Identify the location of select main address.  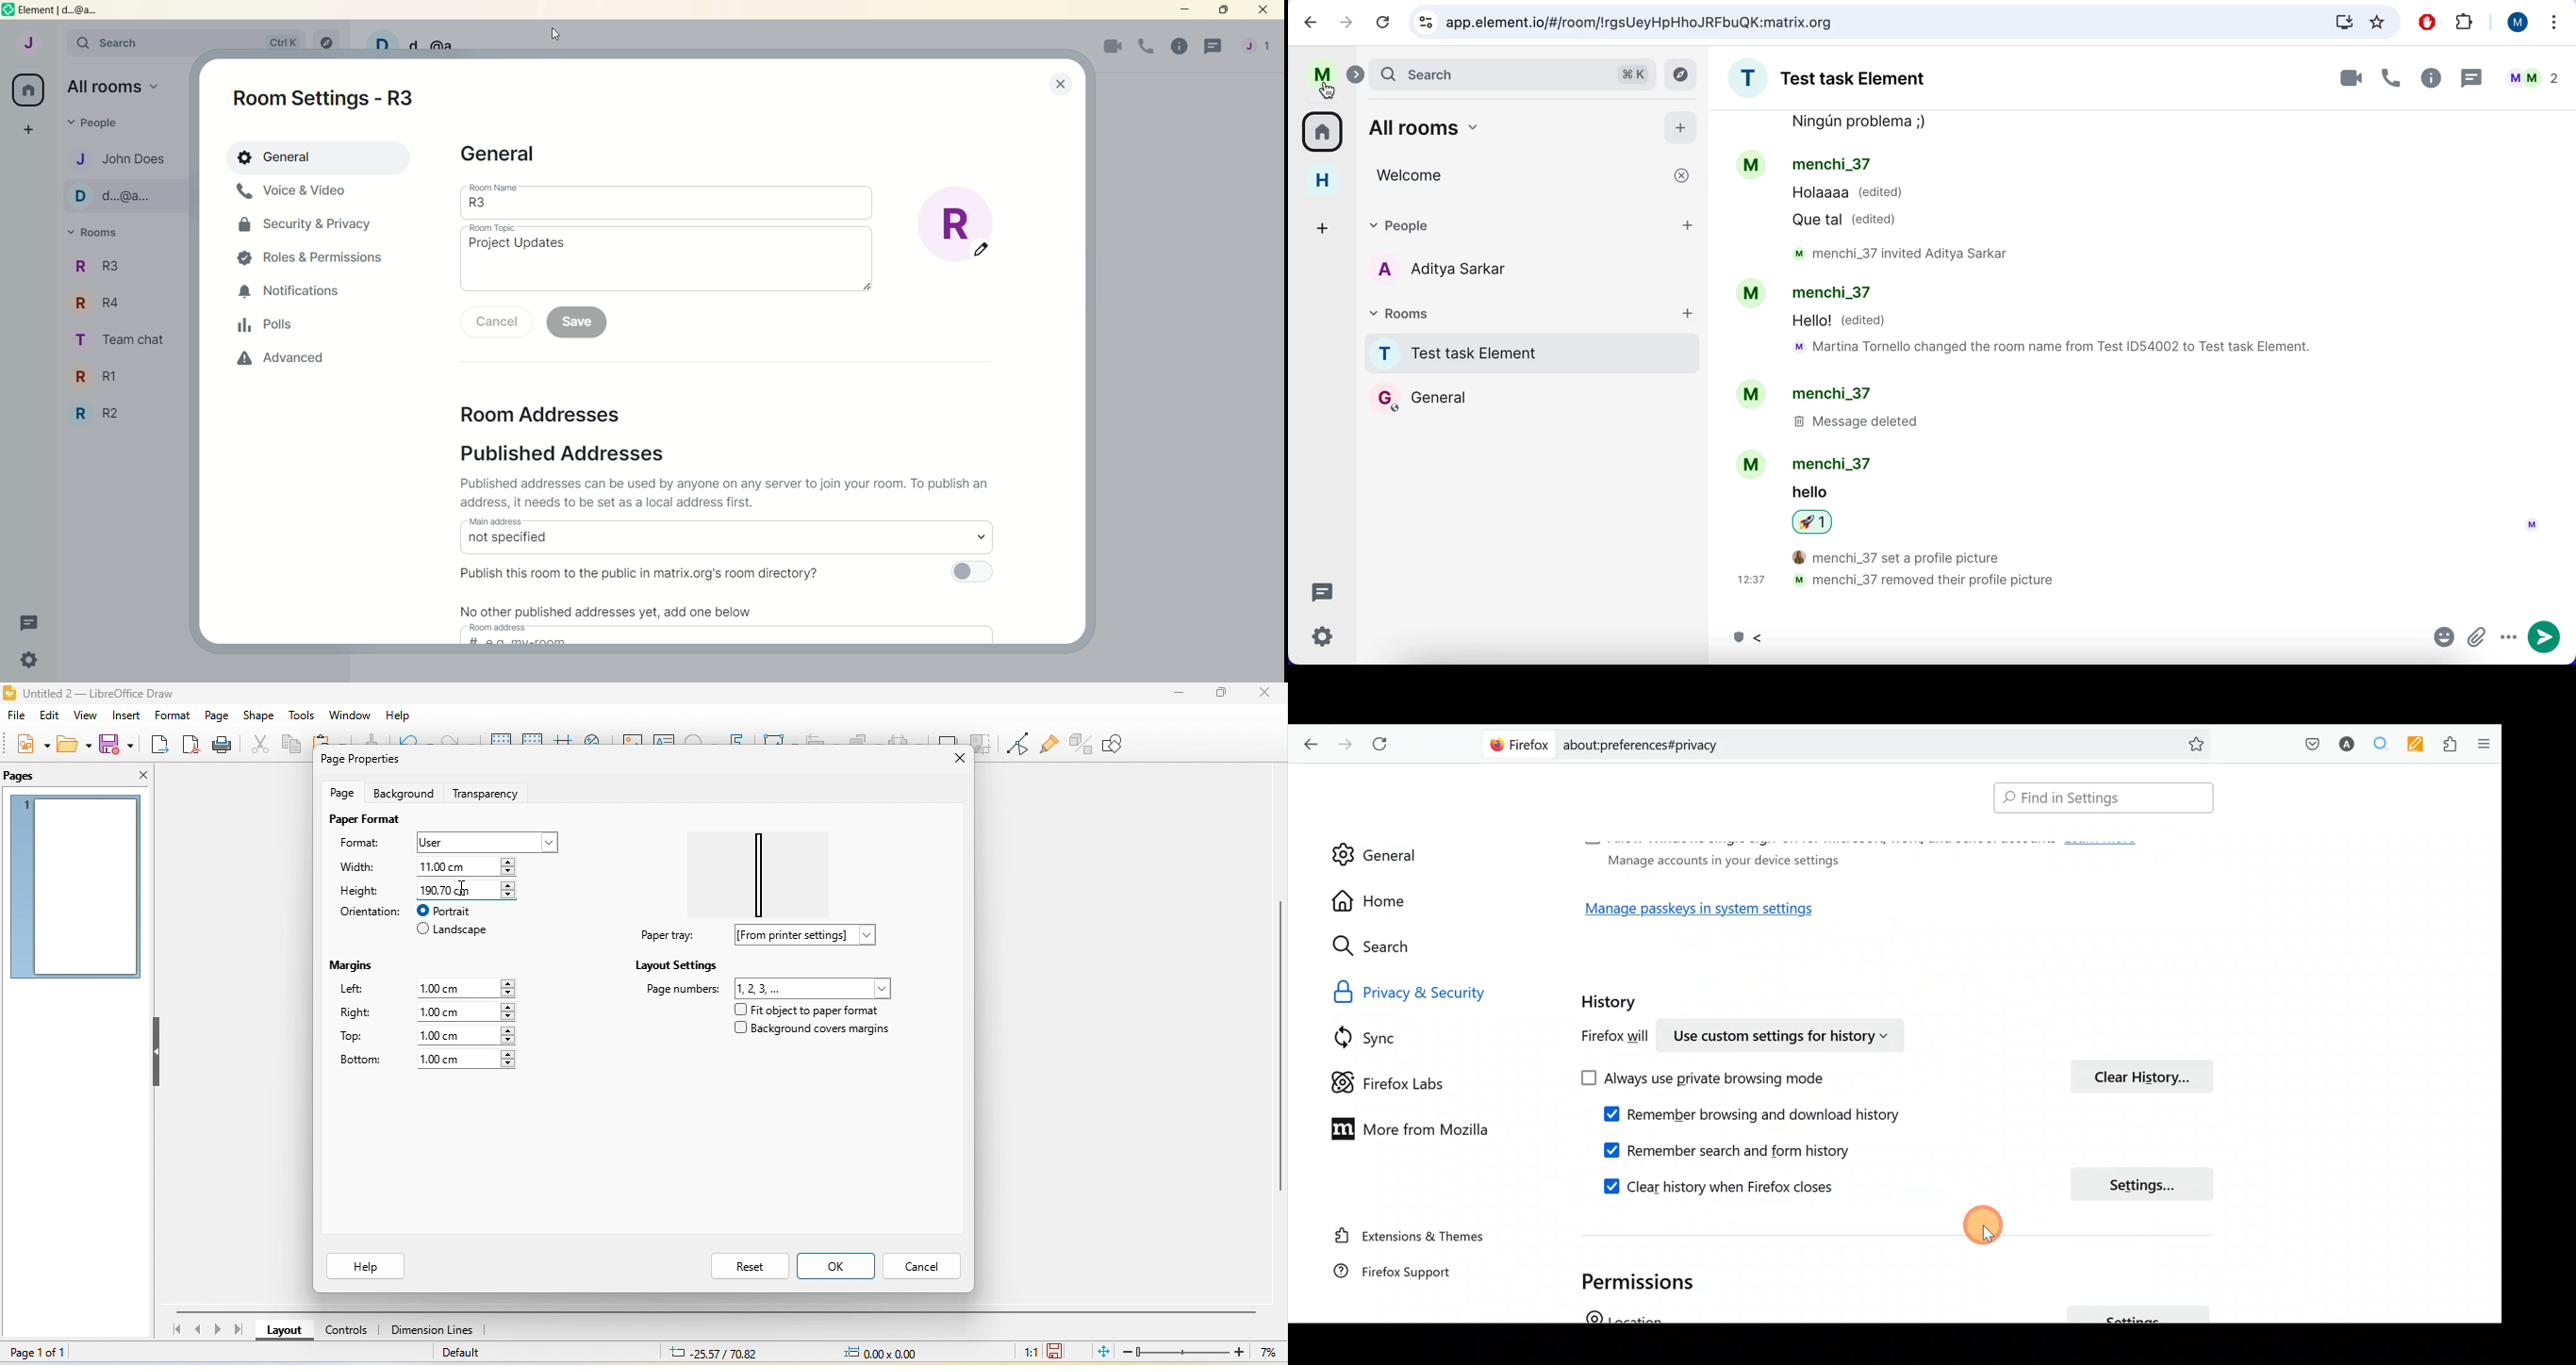
(721, 543).